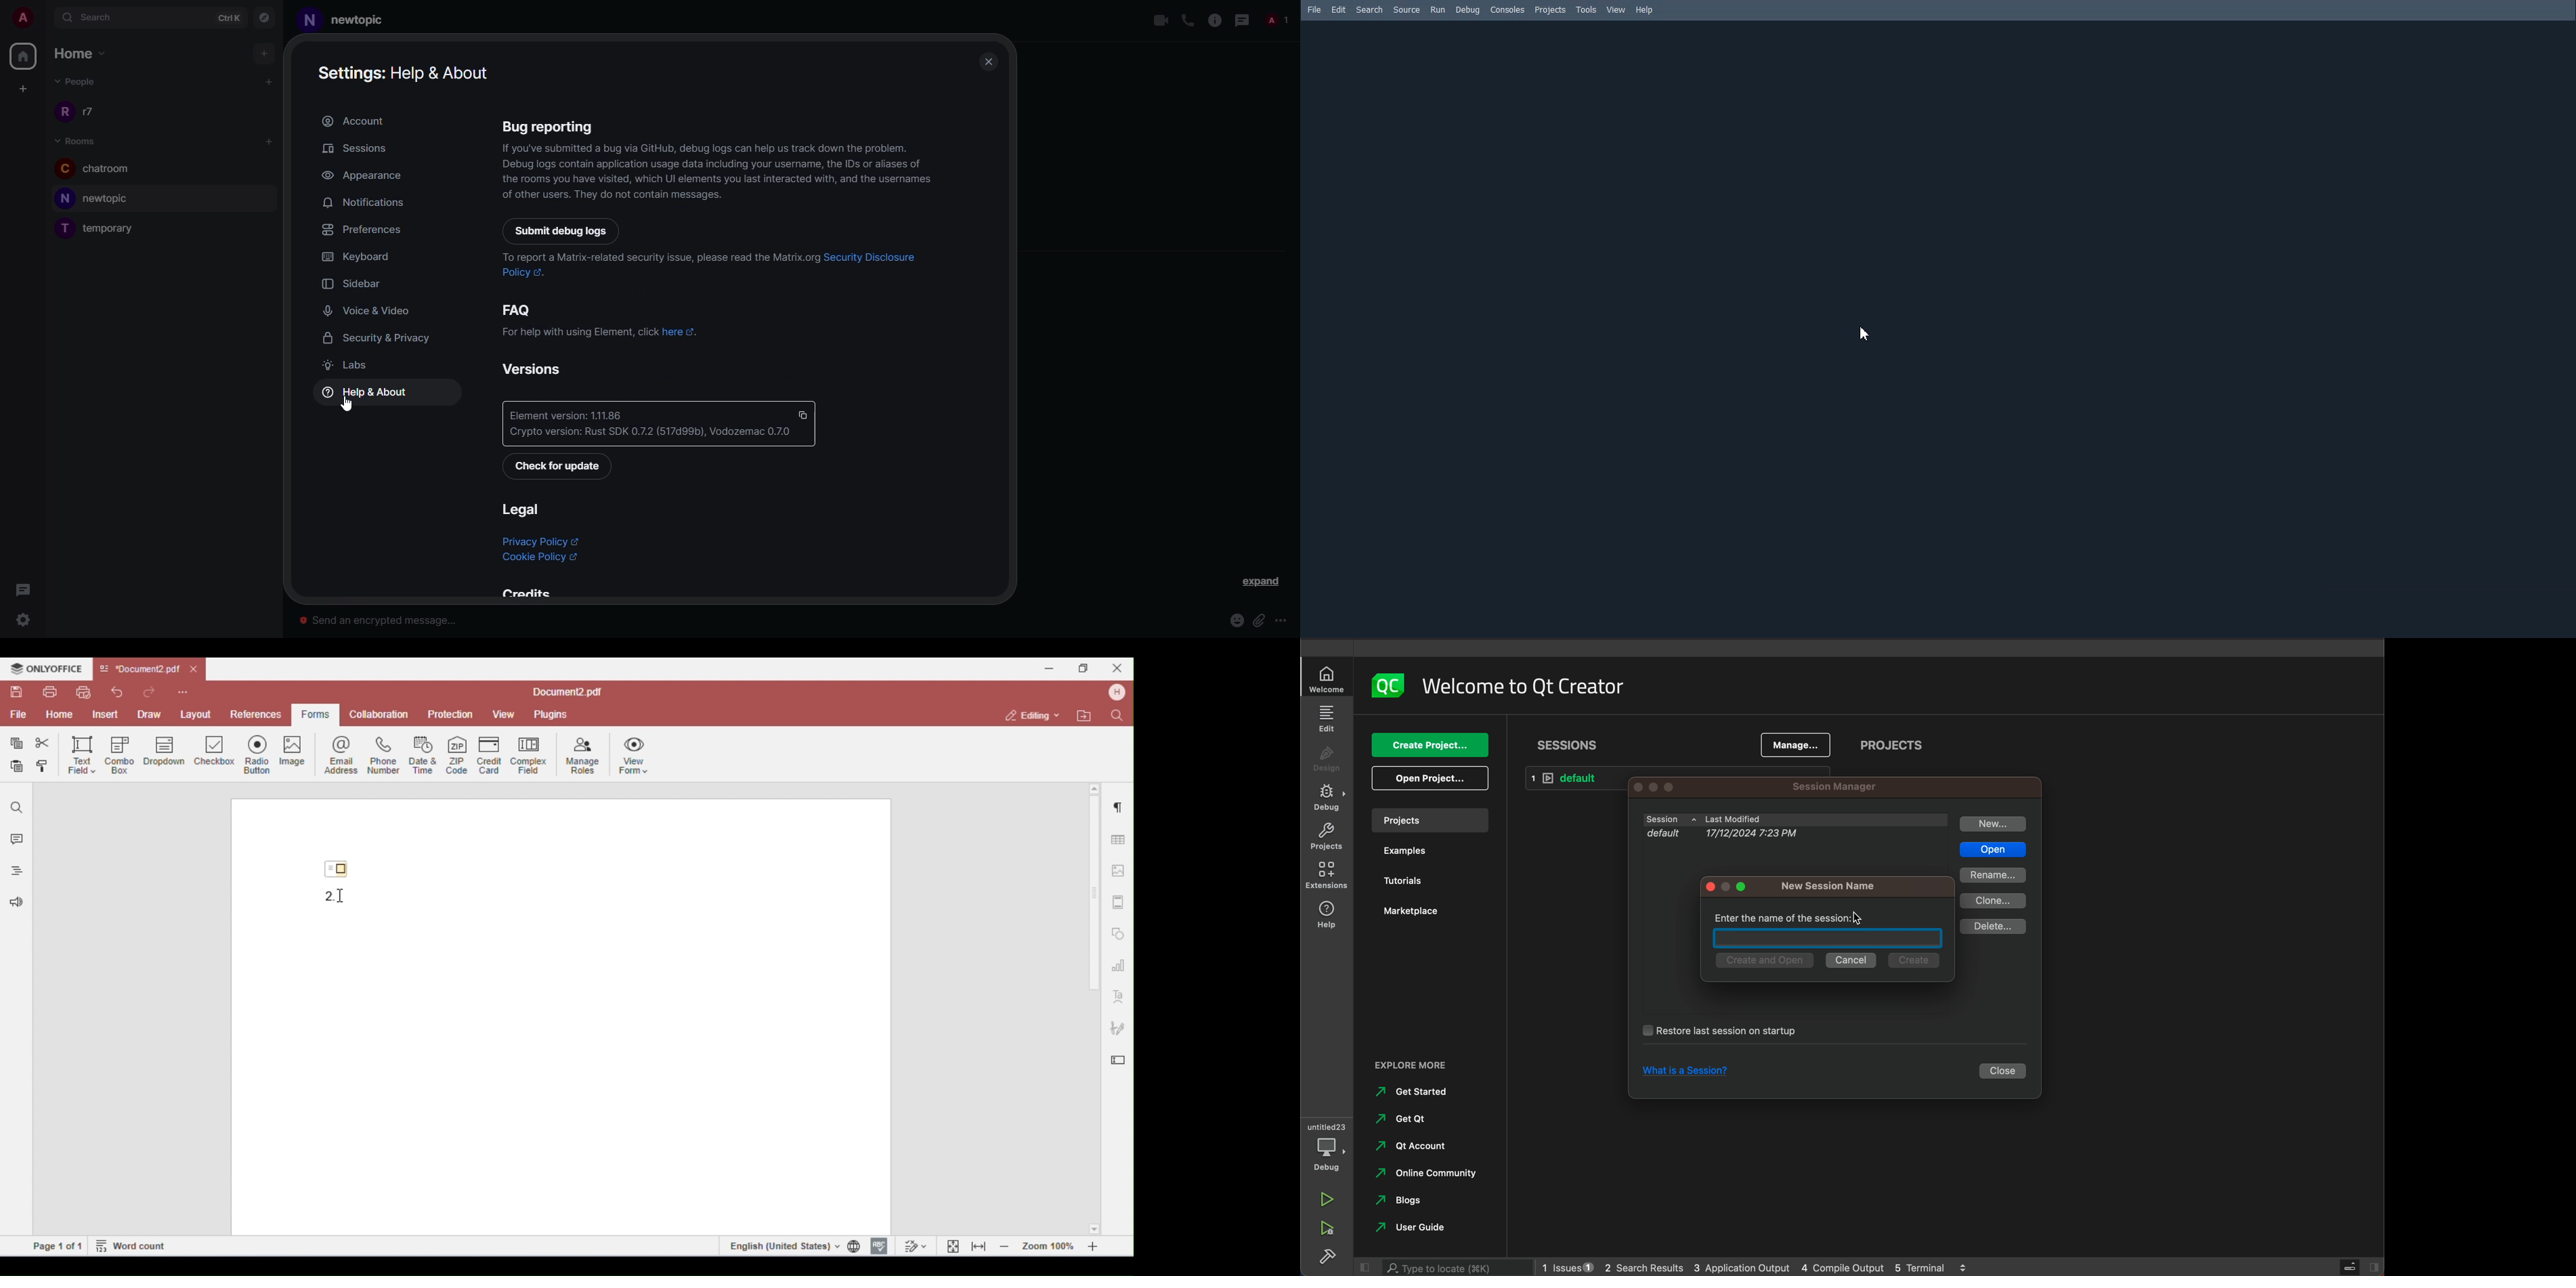 This screenshot has width=2576, height=1288. I want to click on sessions, so click(366, 148).